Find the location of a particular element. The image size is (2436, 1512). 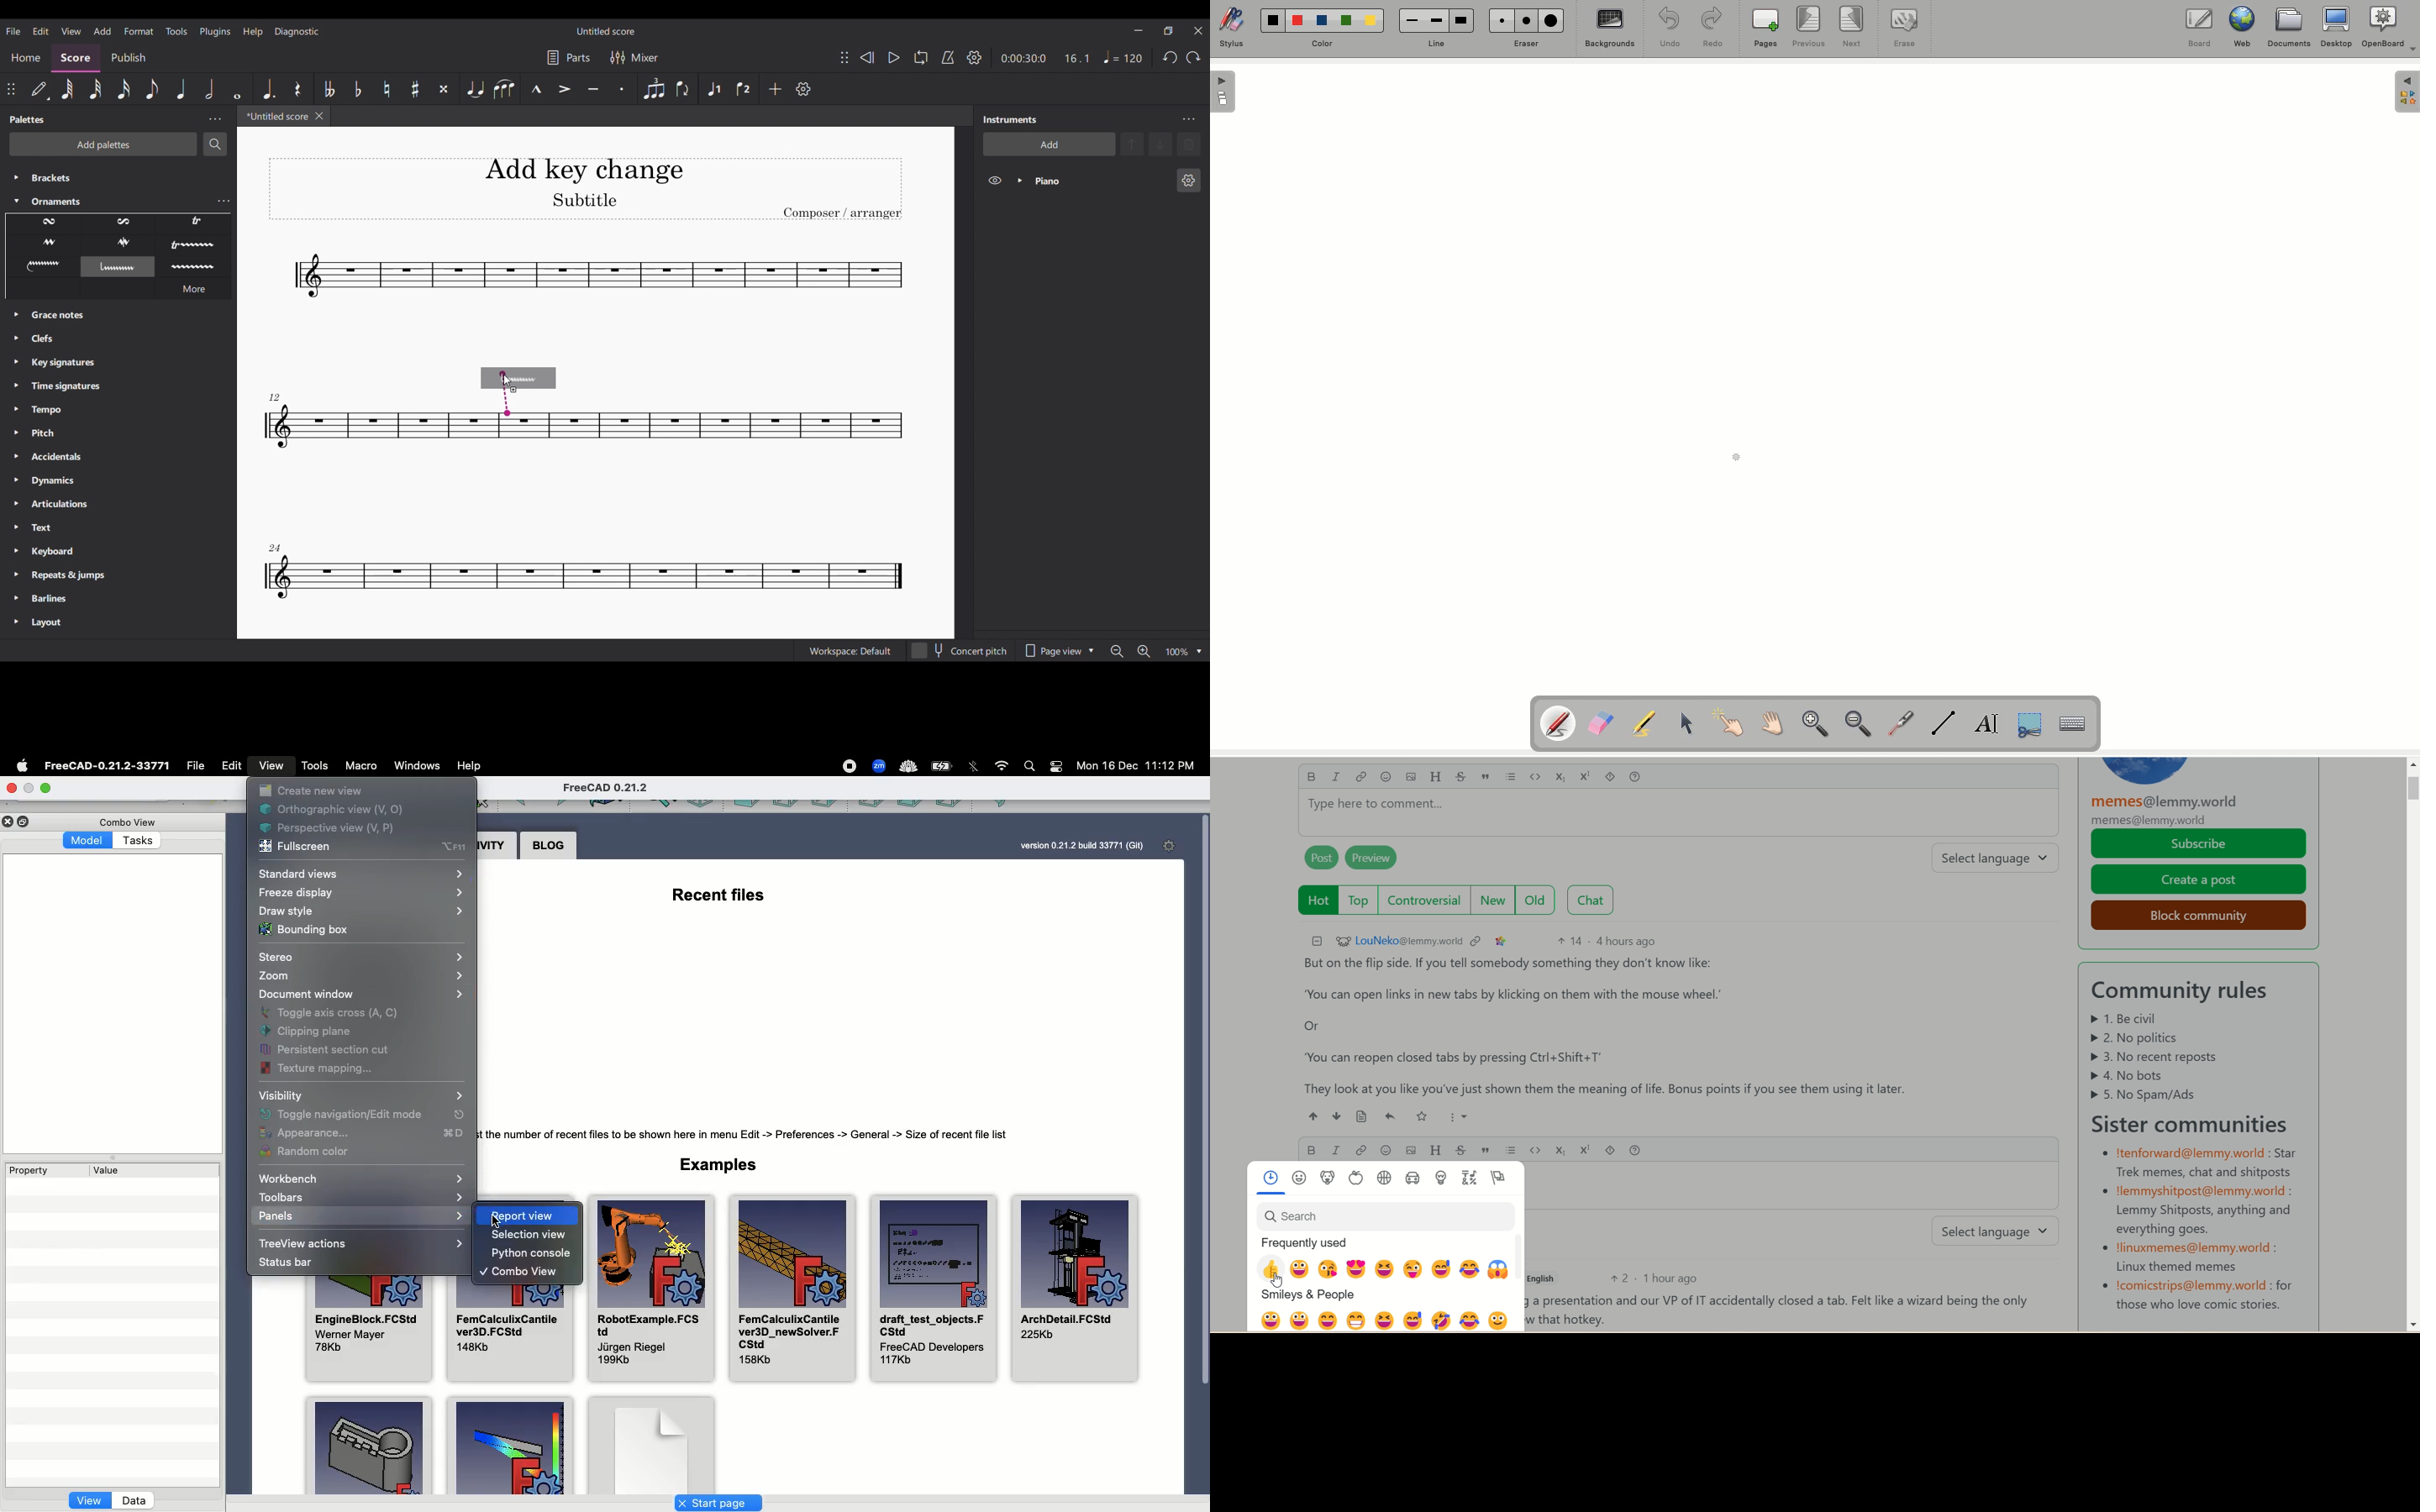

Draw style is located at coordinates (359, 911).